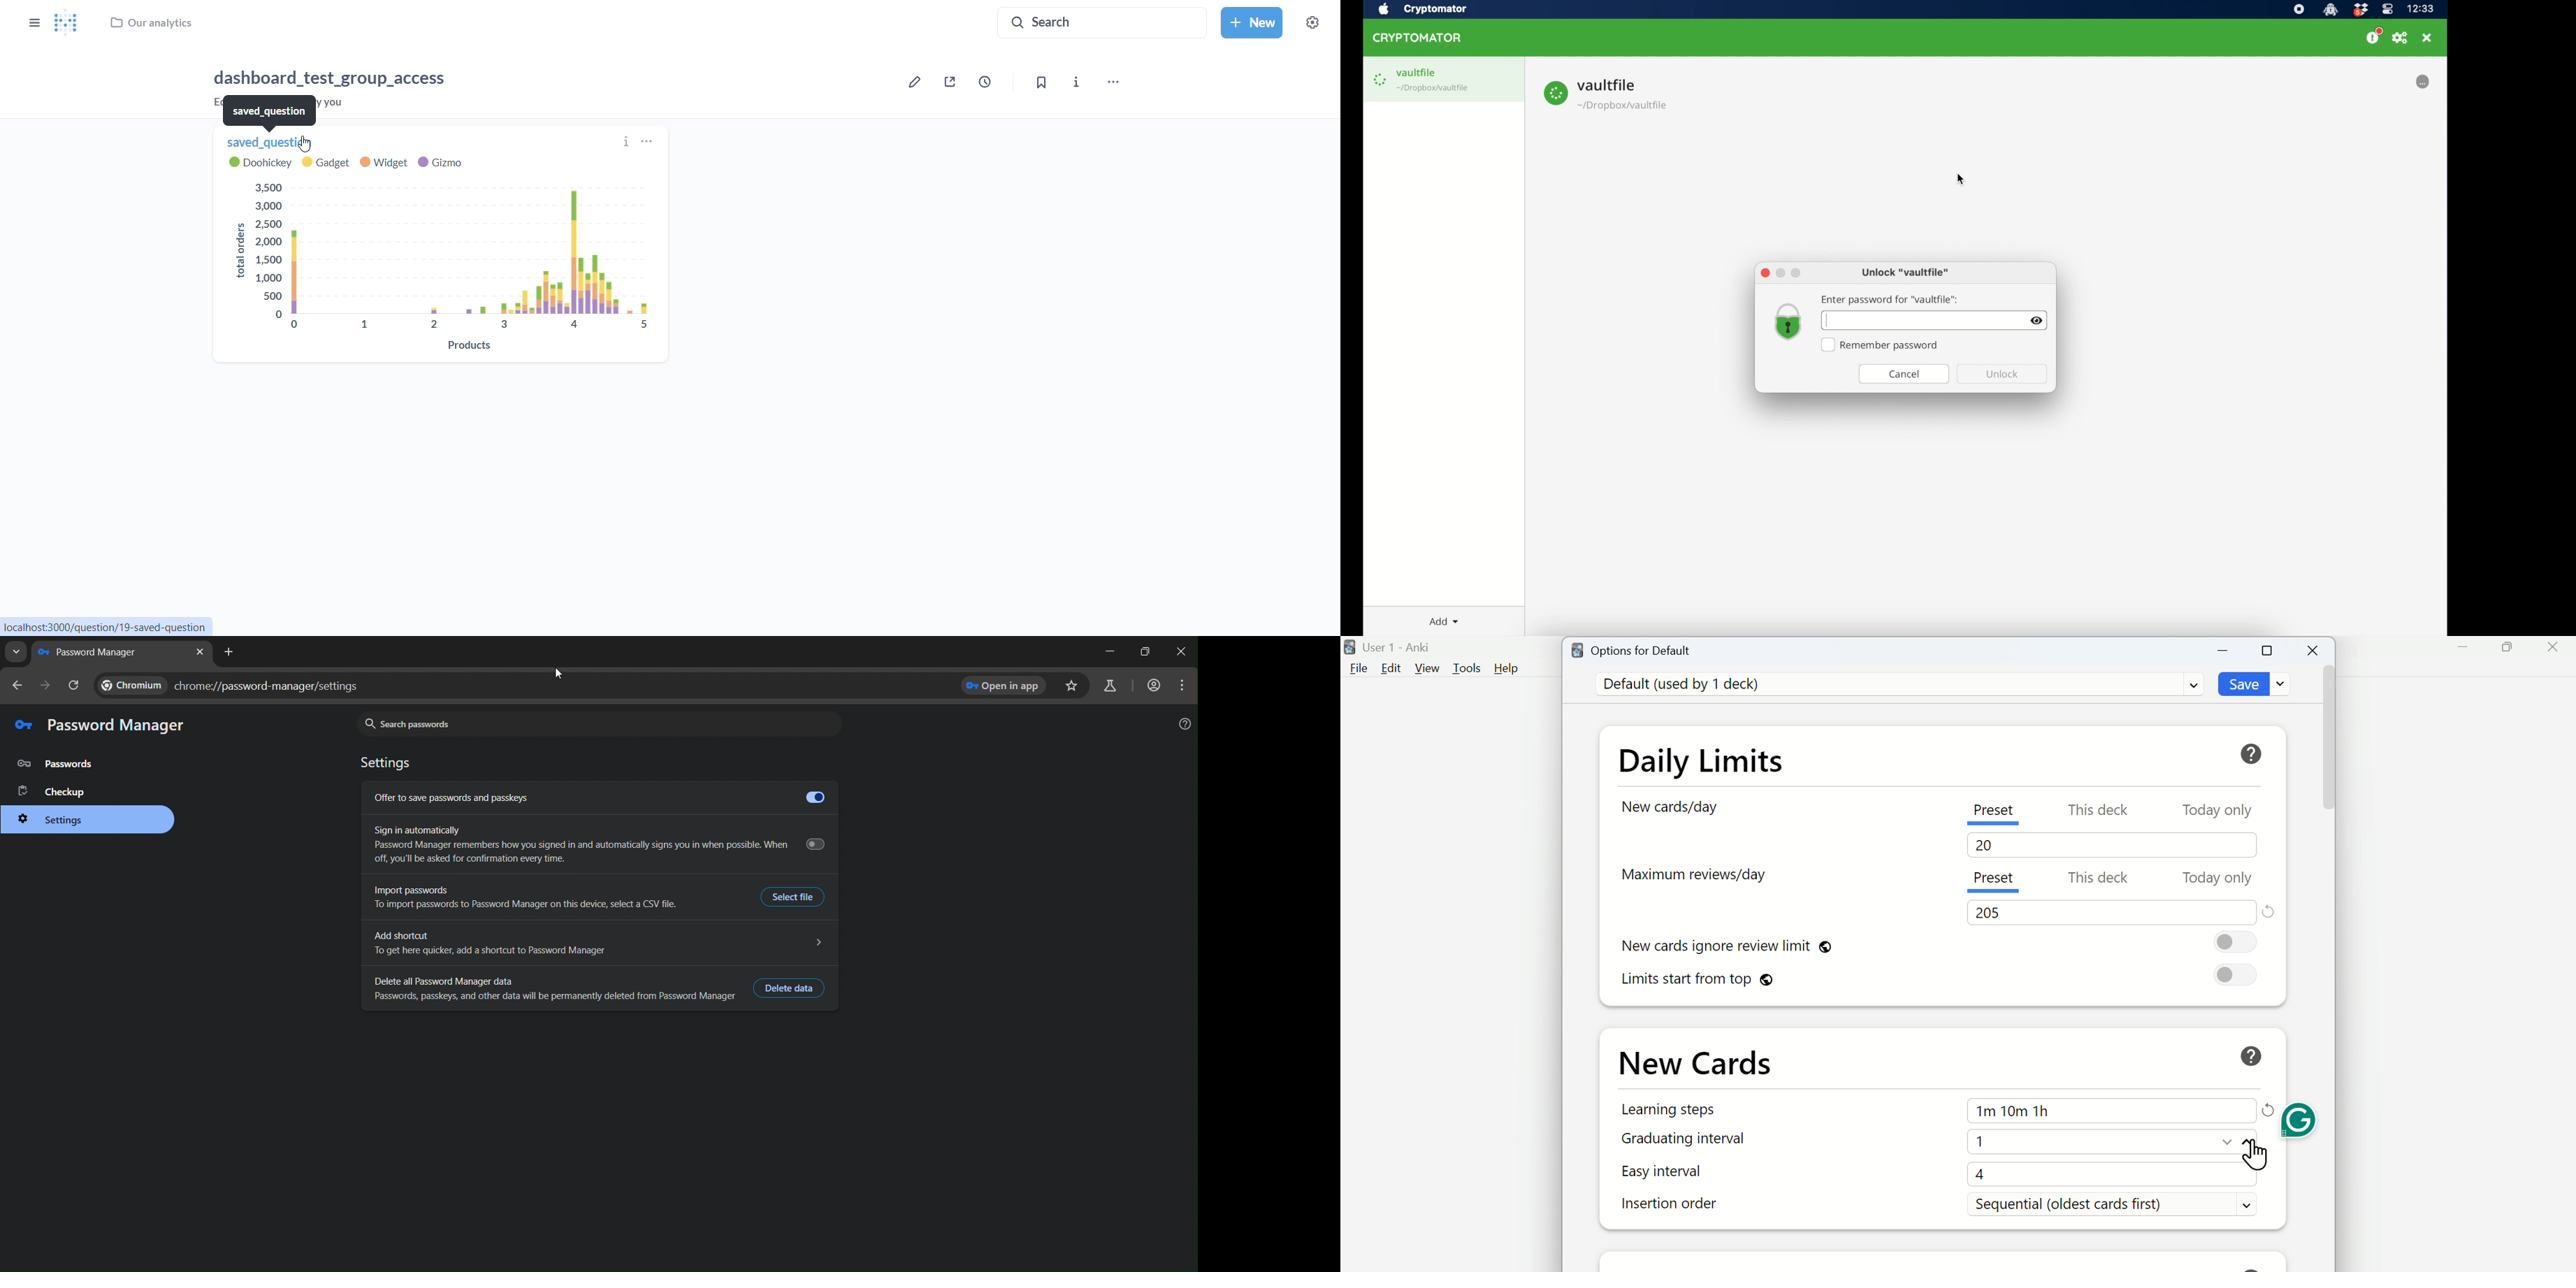 This screenshot has height=1288, width=2576. Describe the element at coordinates (1640, 651) in the screenshot. I see `Options for Default` at that location.